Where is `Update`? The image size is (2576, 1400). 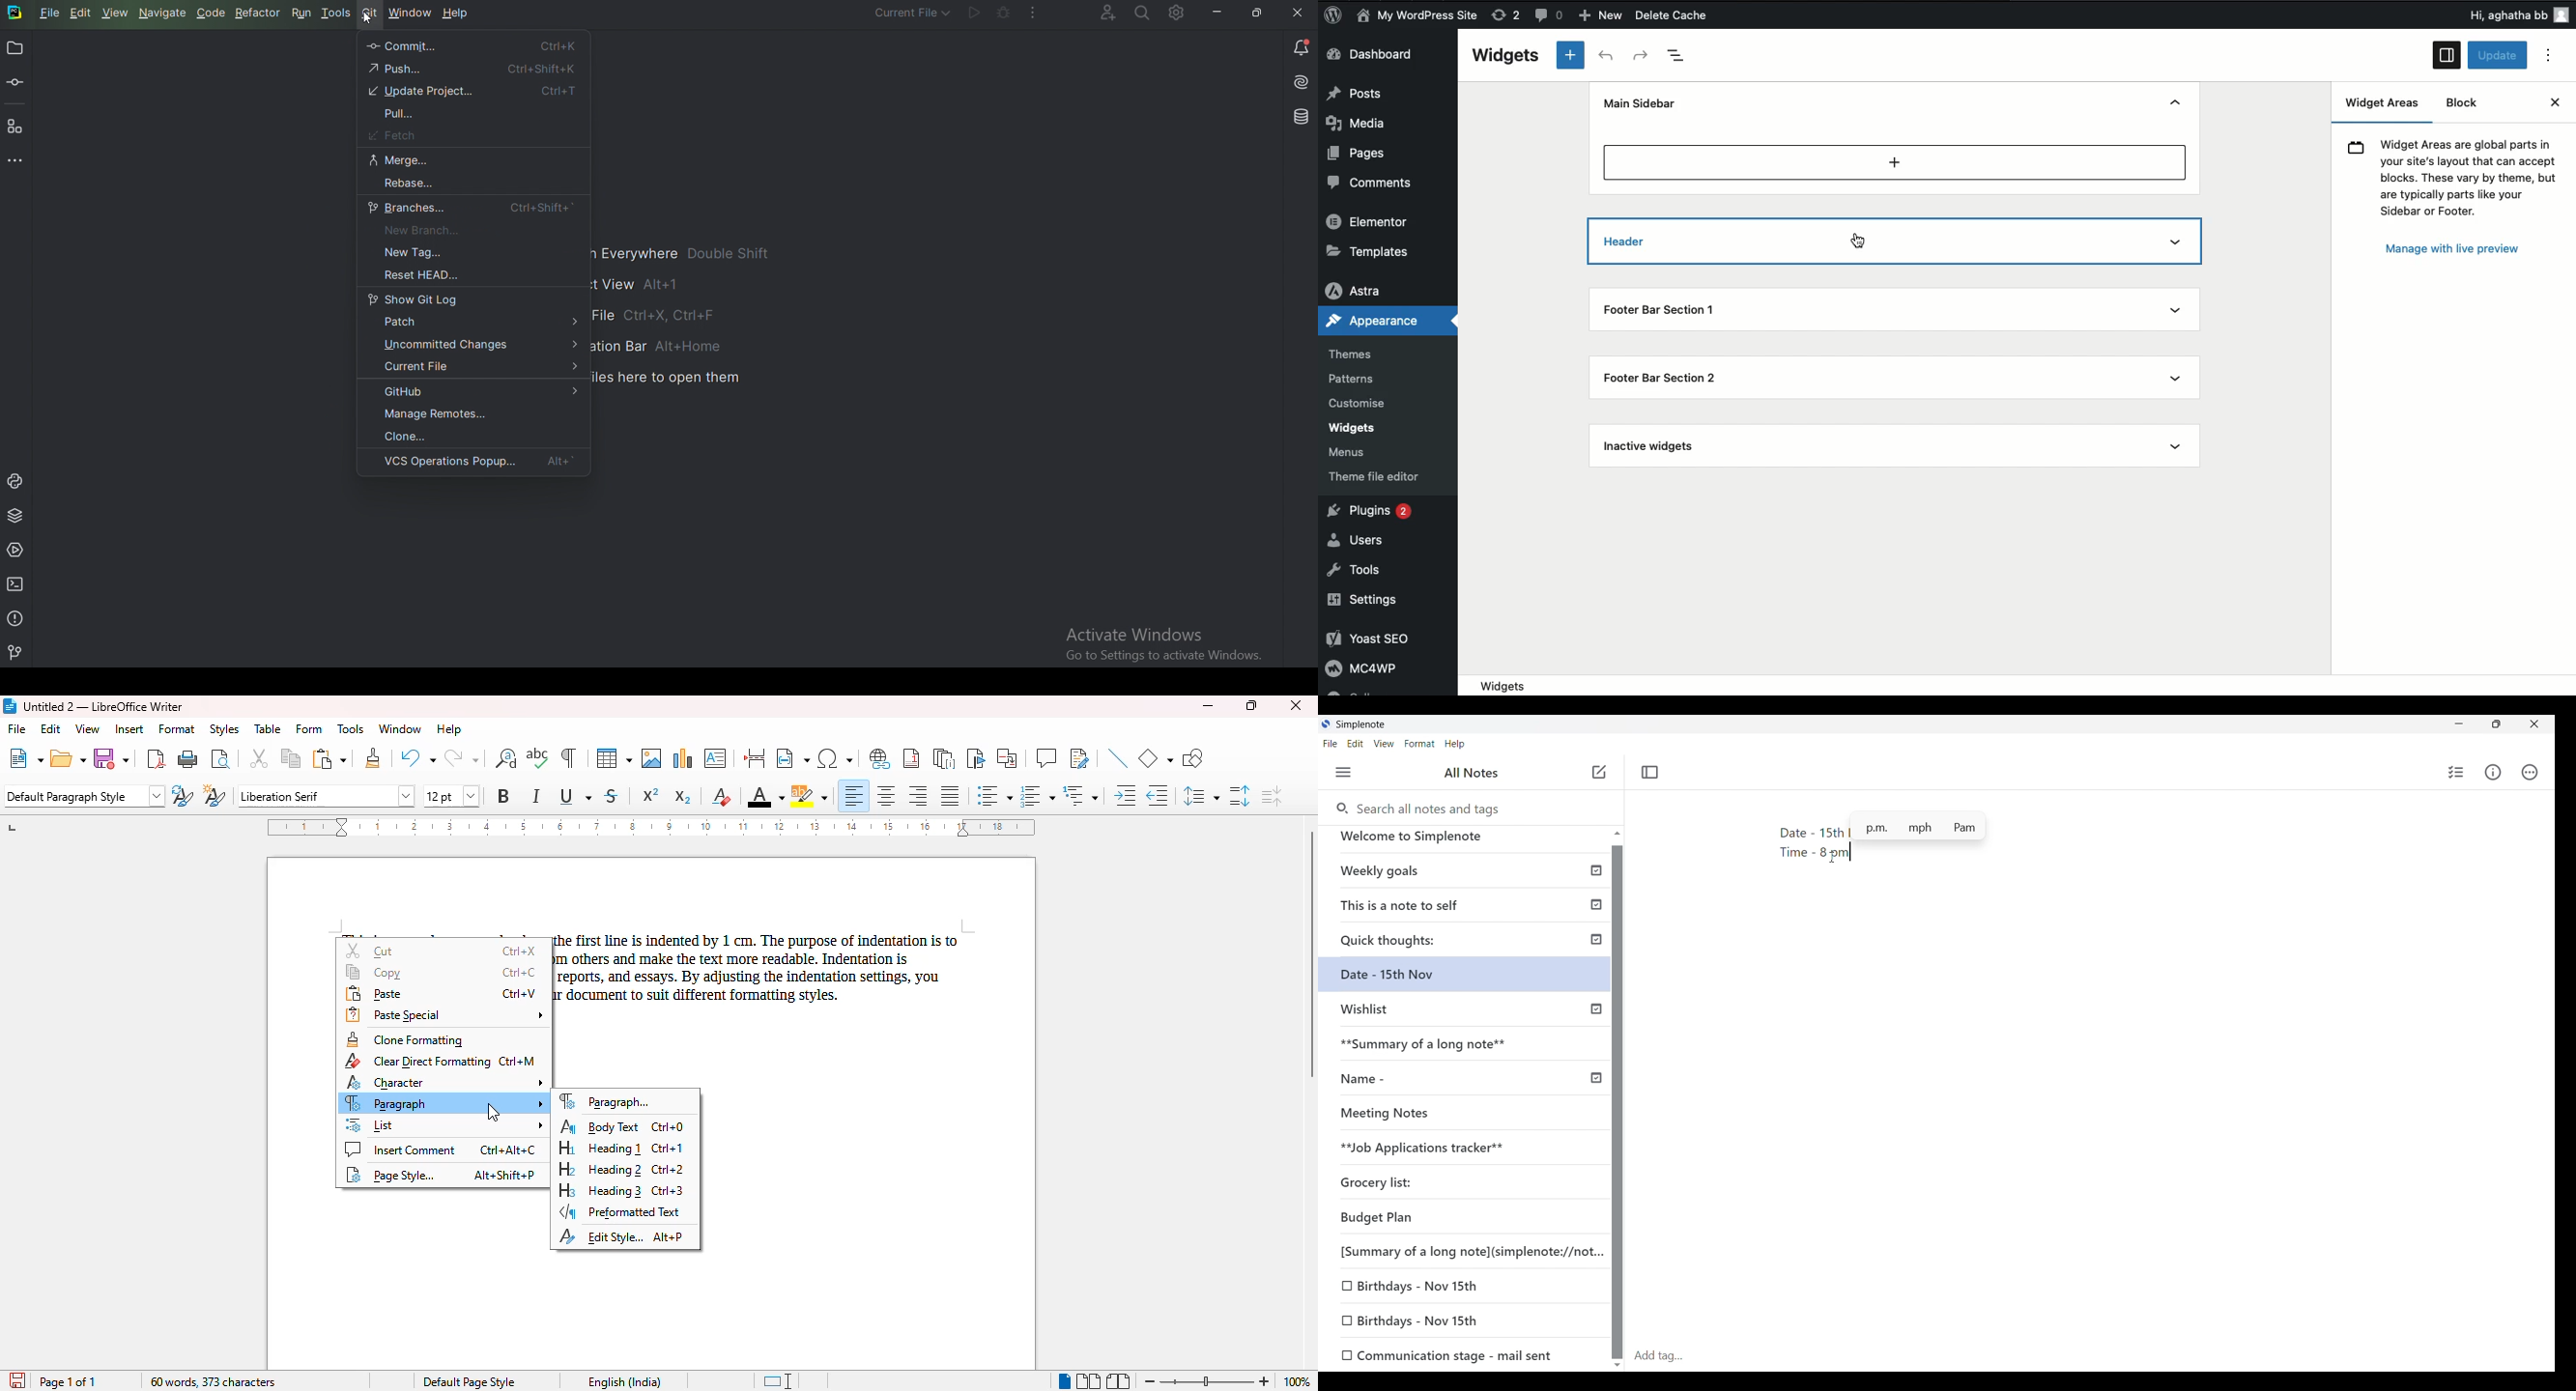 Update is located at coordinates (2499, 56).